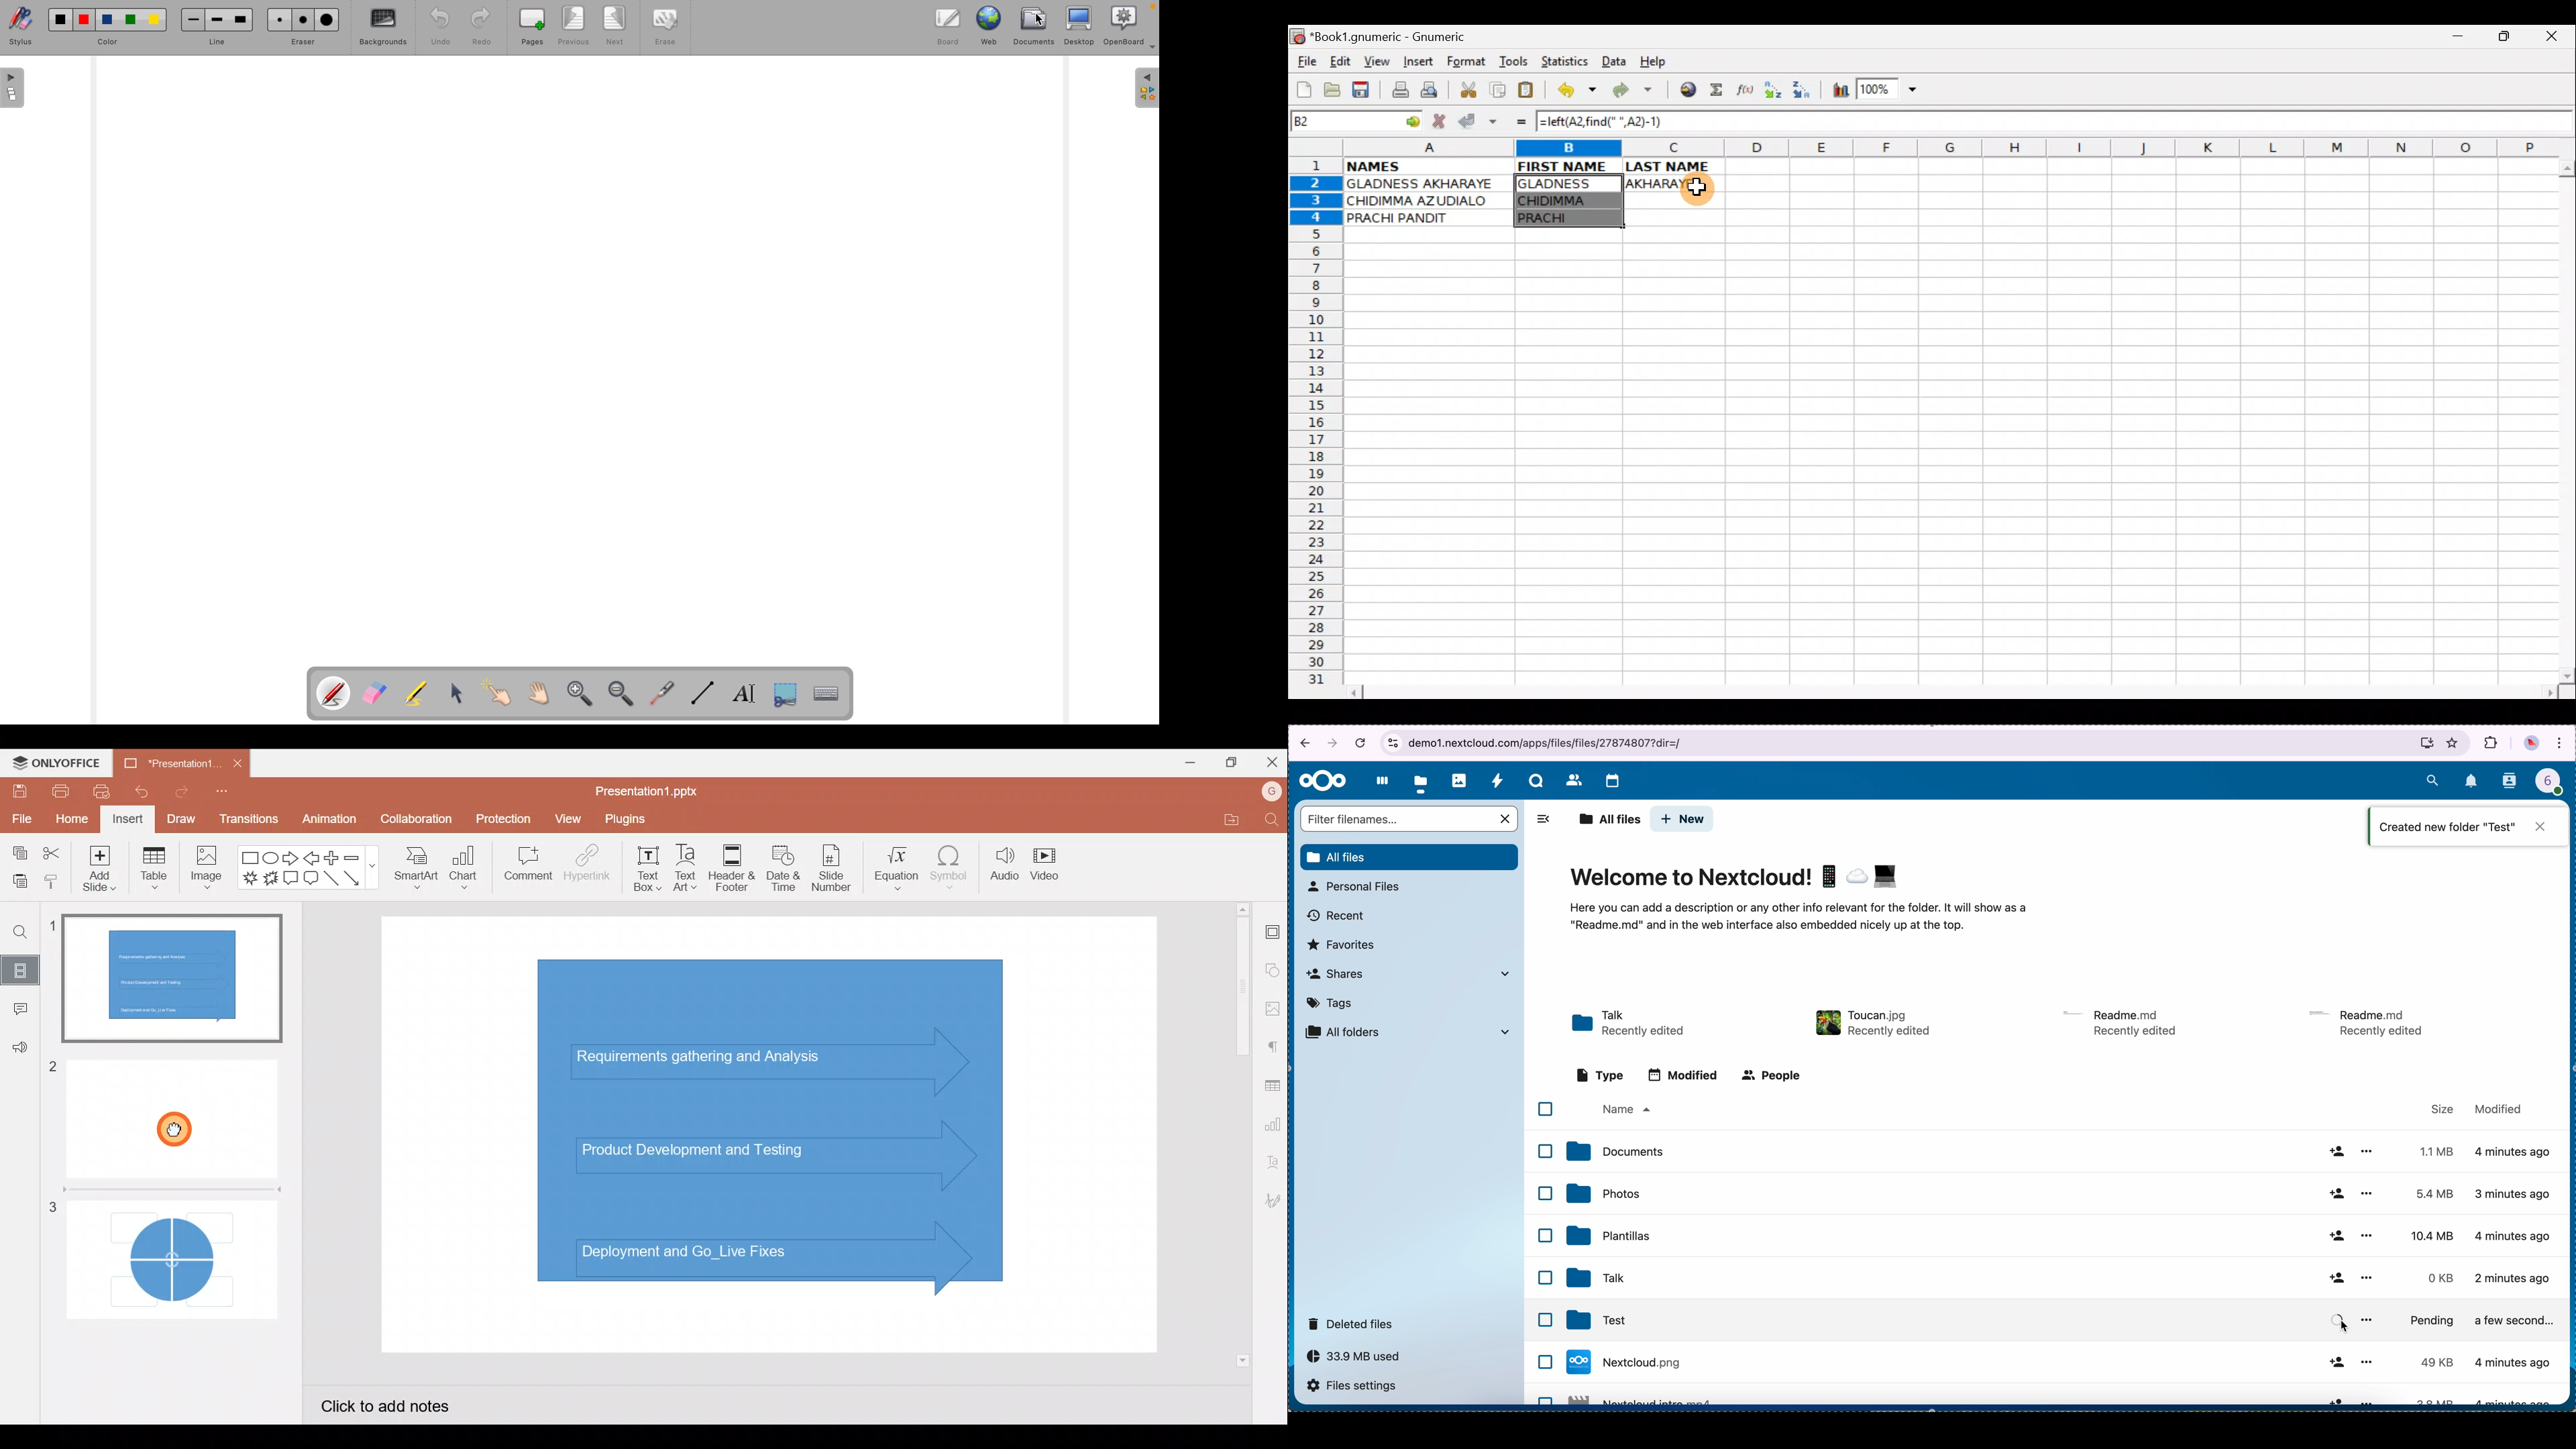  Describe the element at coordinates (1393, 743) in the screenshot. I see `view site information` at that location.